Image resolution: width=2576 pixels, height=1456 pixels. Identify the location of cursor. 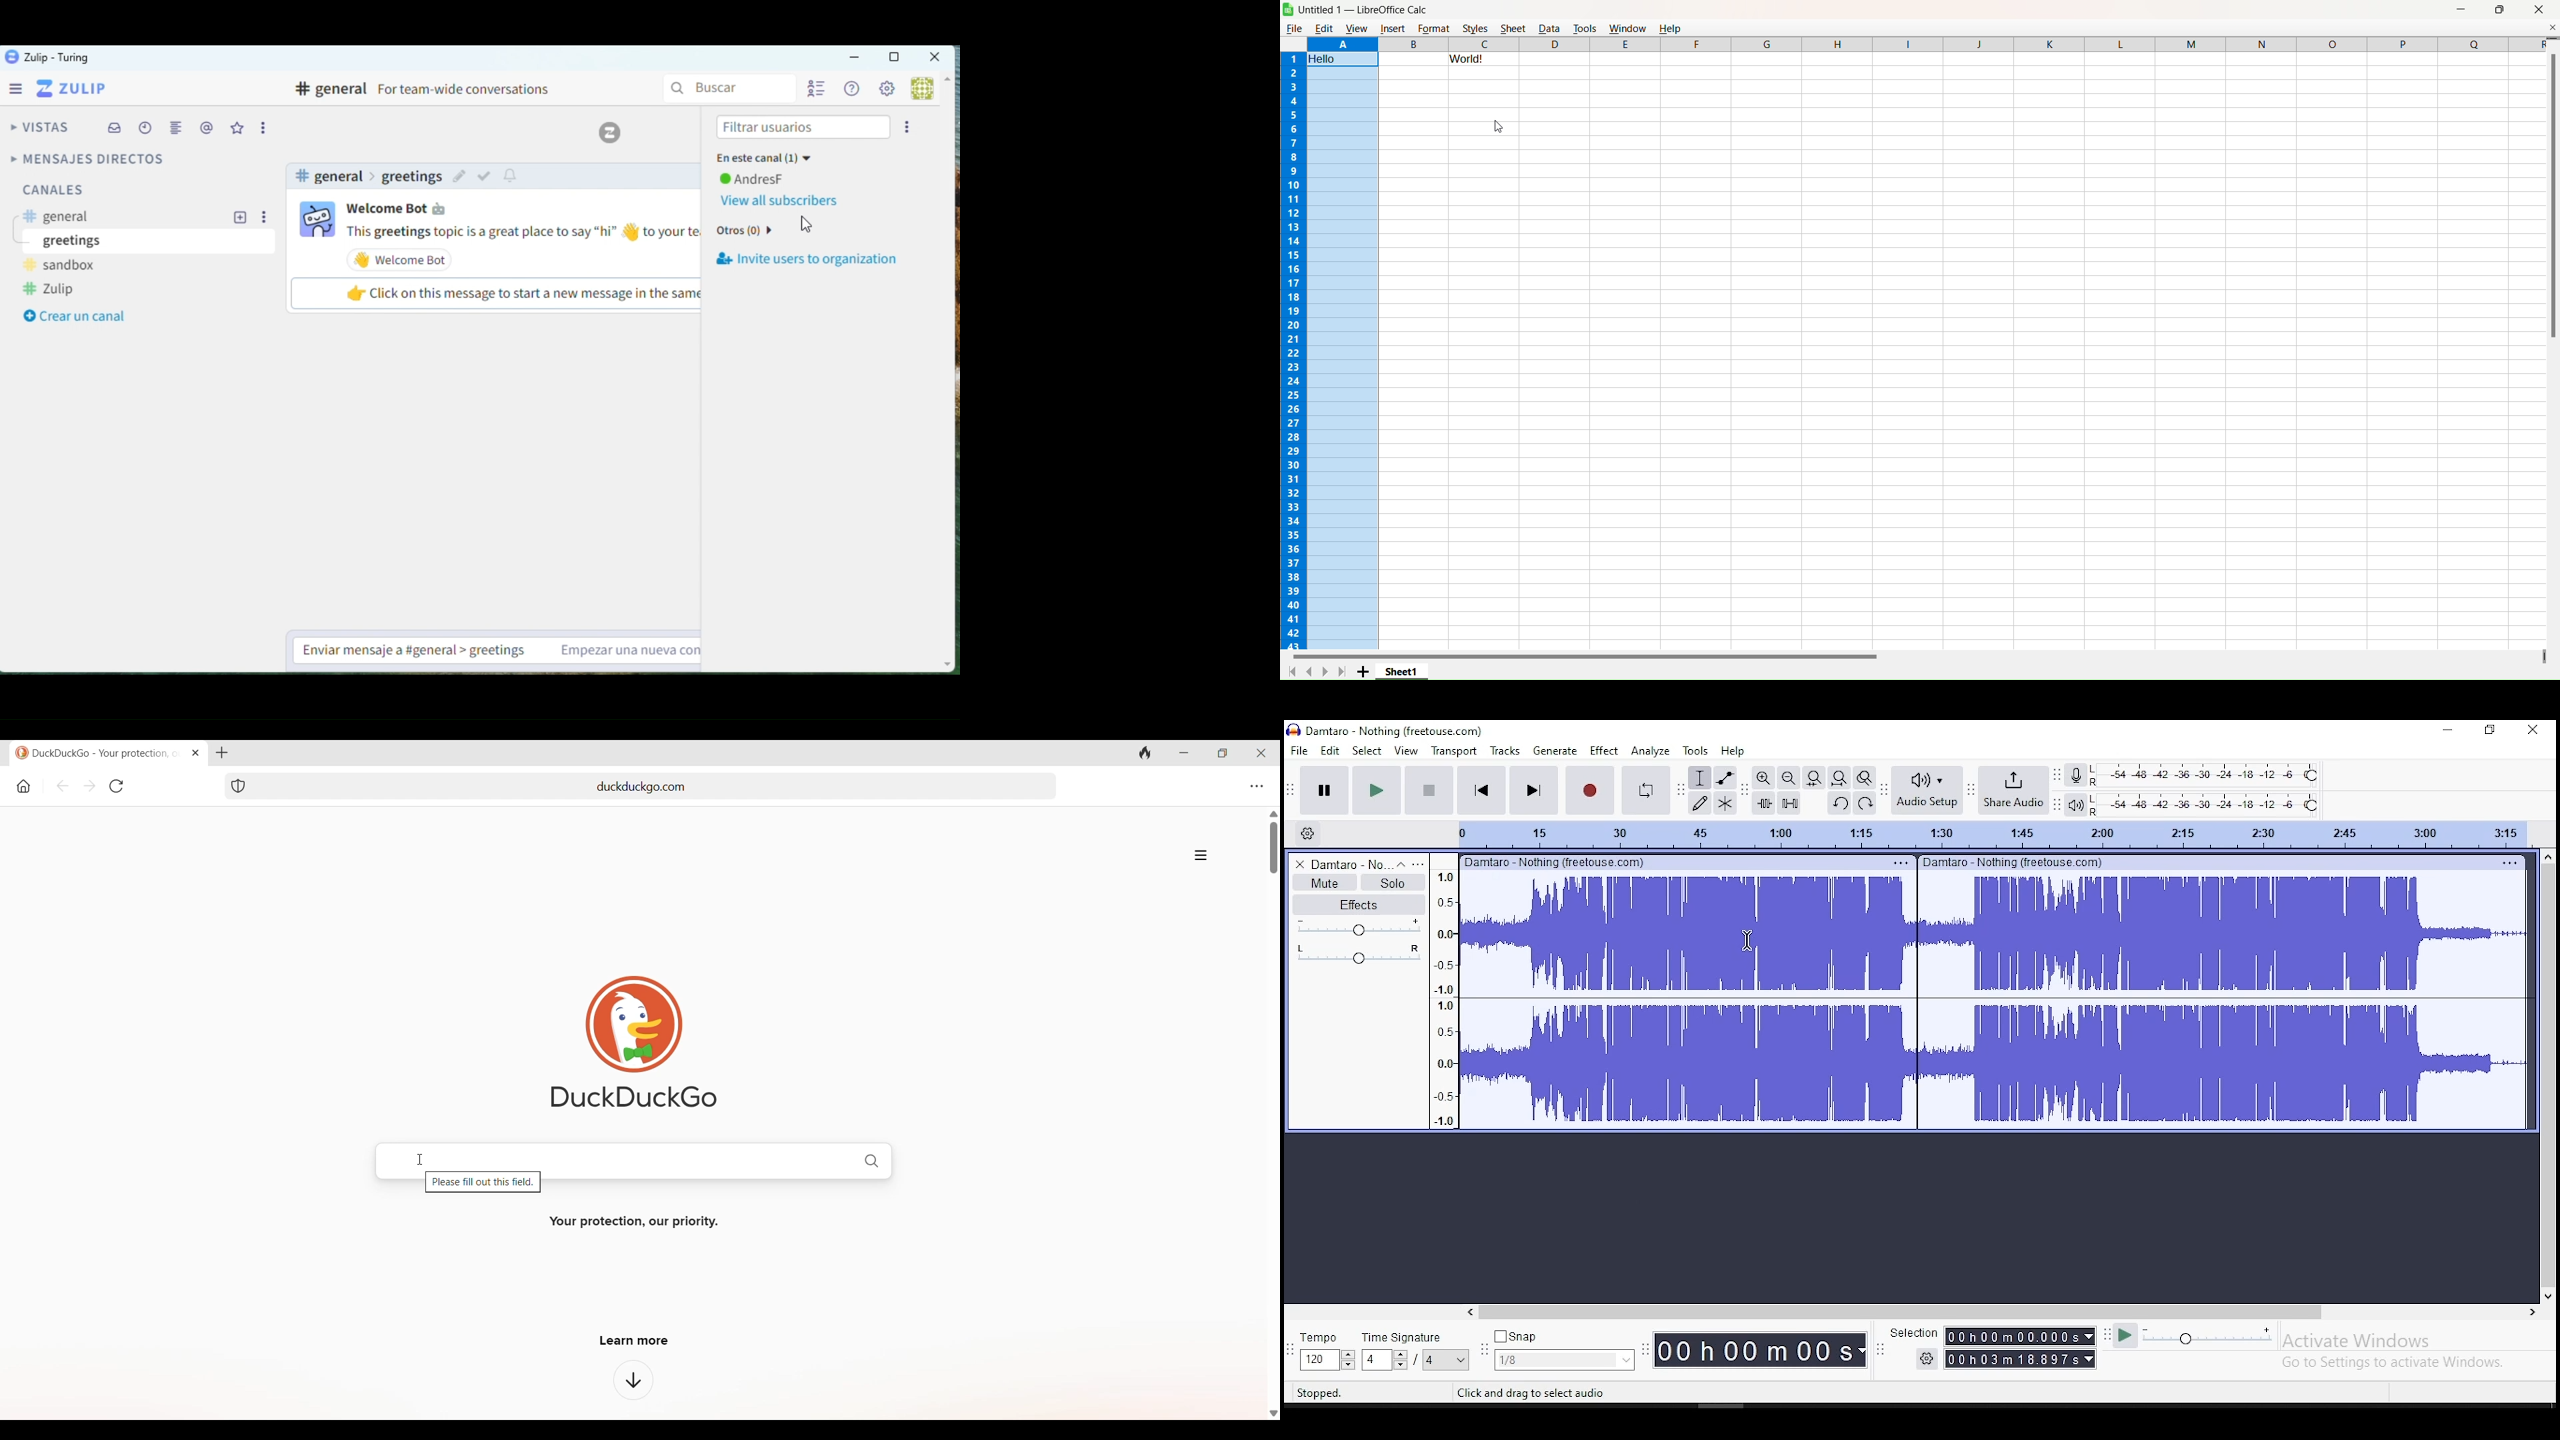
(1747, 940).